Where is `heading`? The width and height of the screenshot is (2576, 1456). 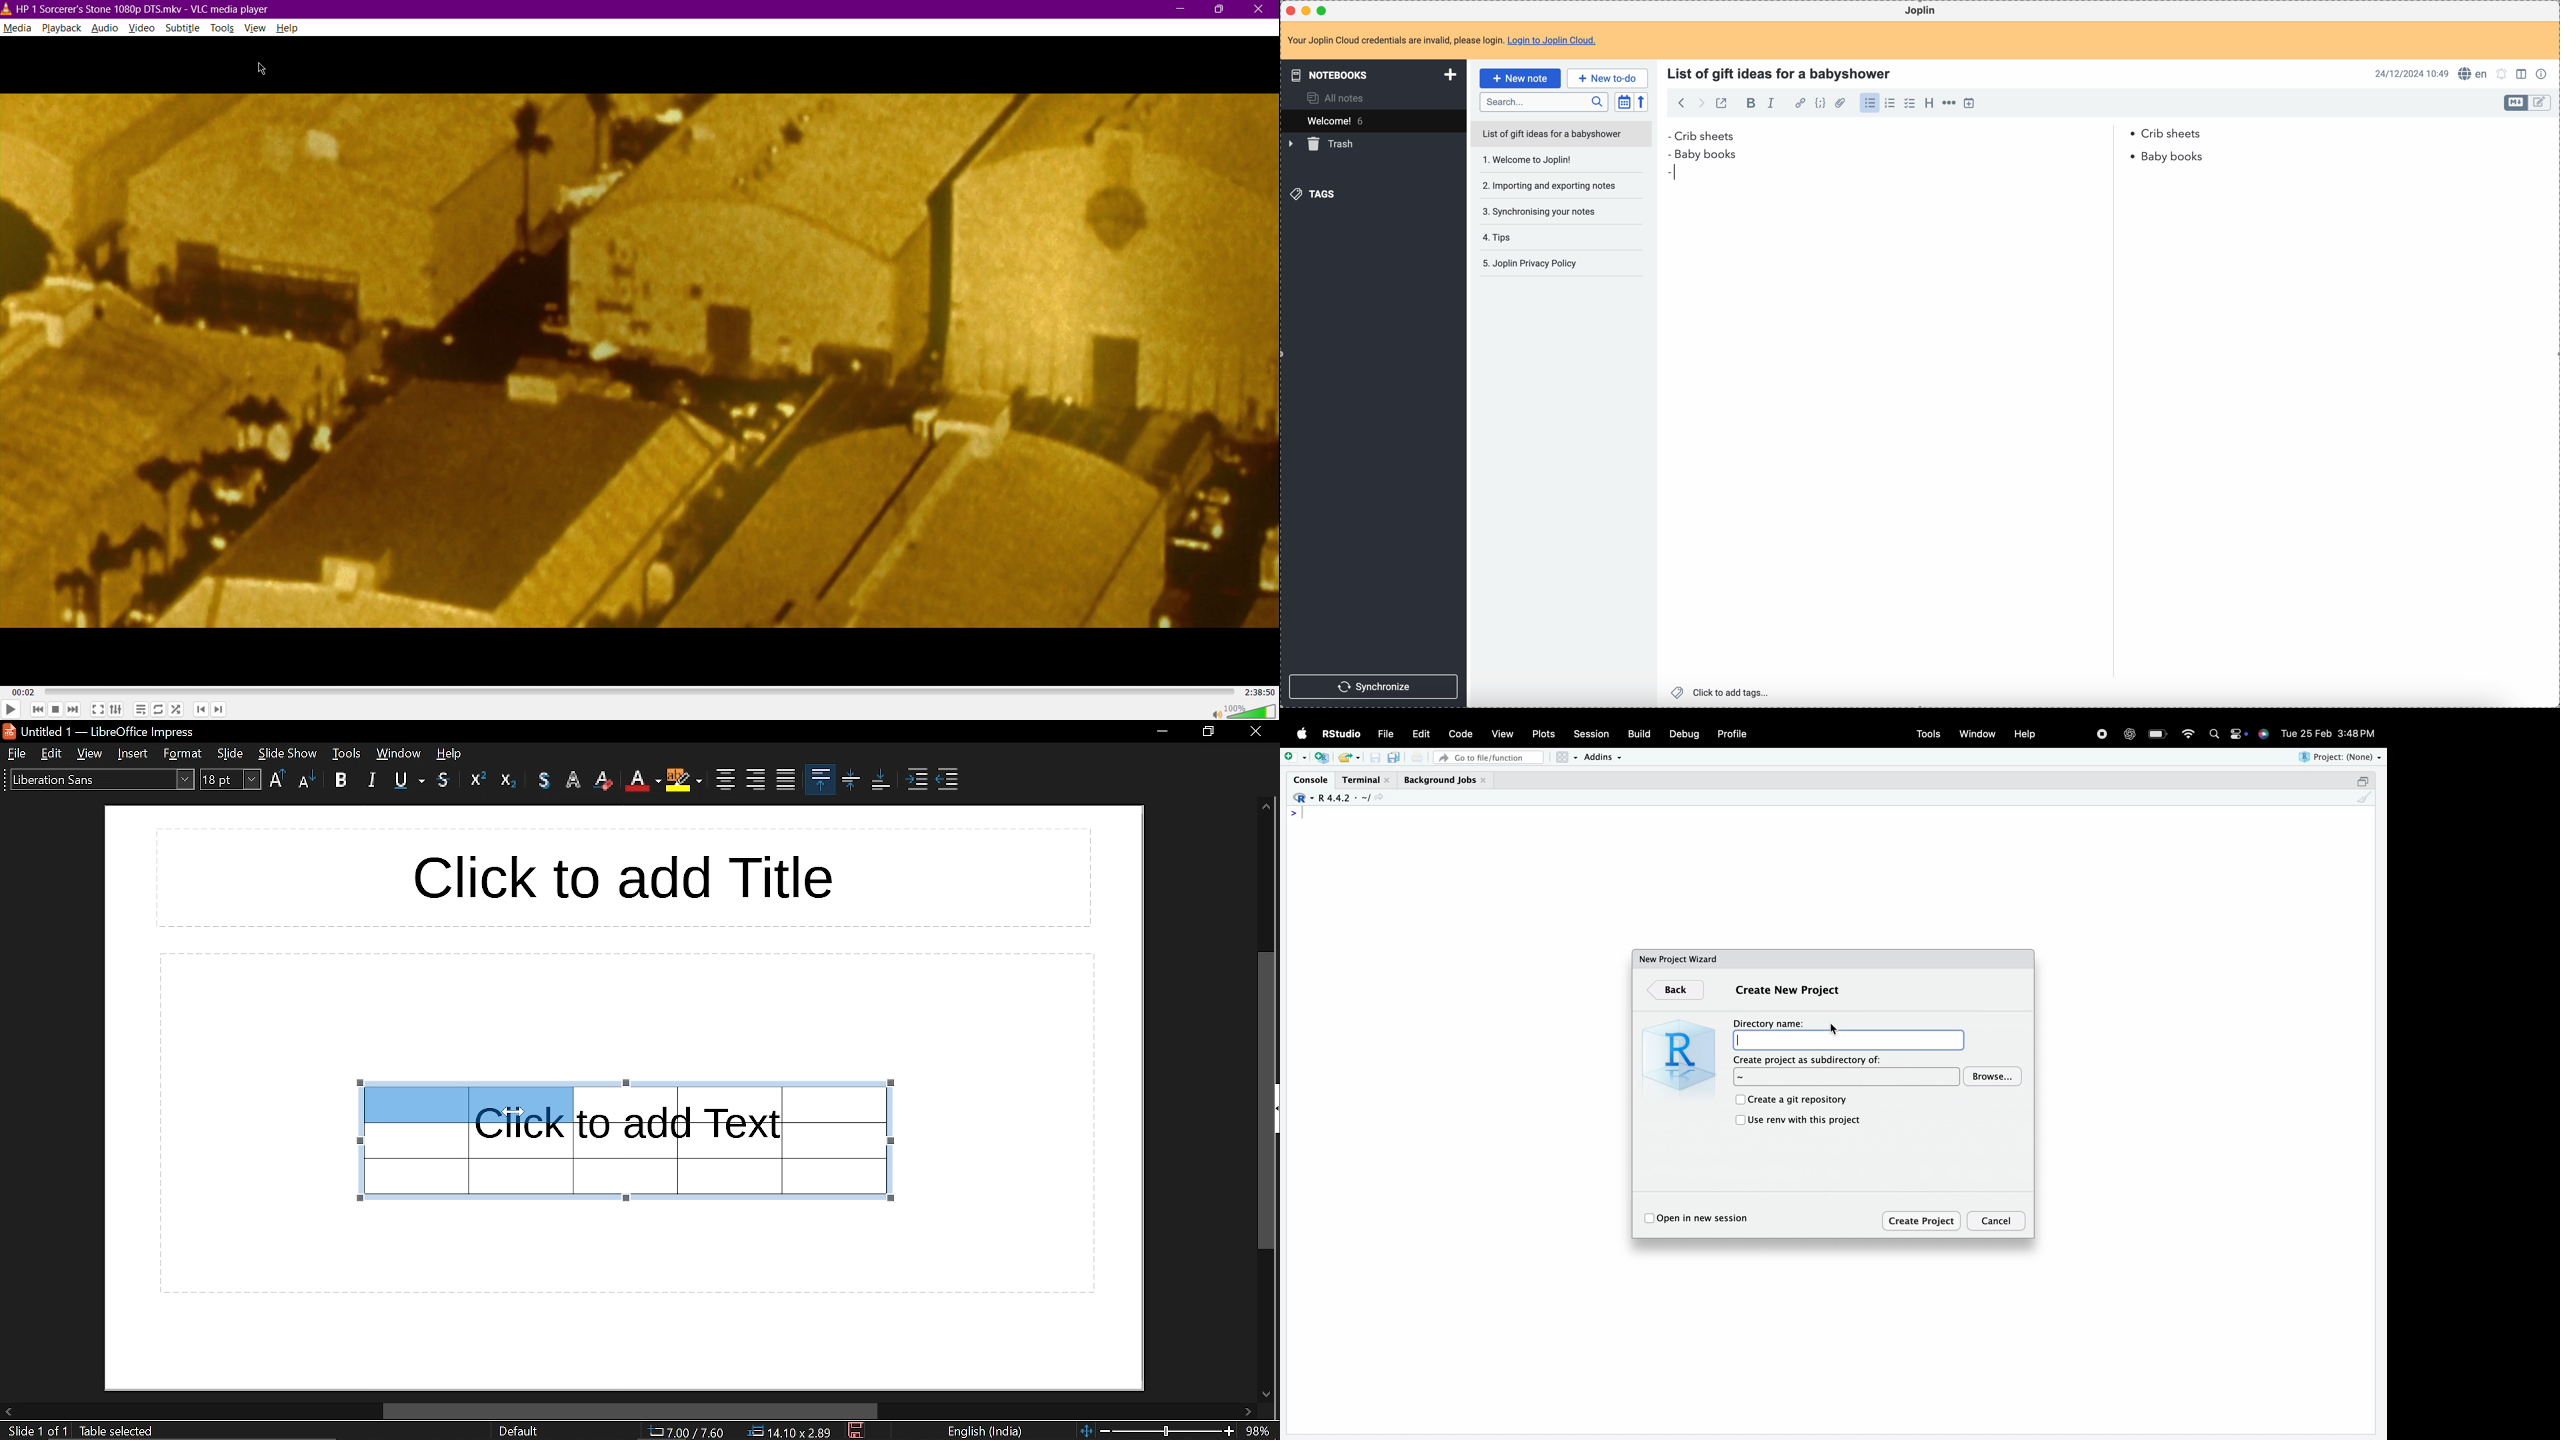
heading is located at coordinates (1929, 105).